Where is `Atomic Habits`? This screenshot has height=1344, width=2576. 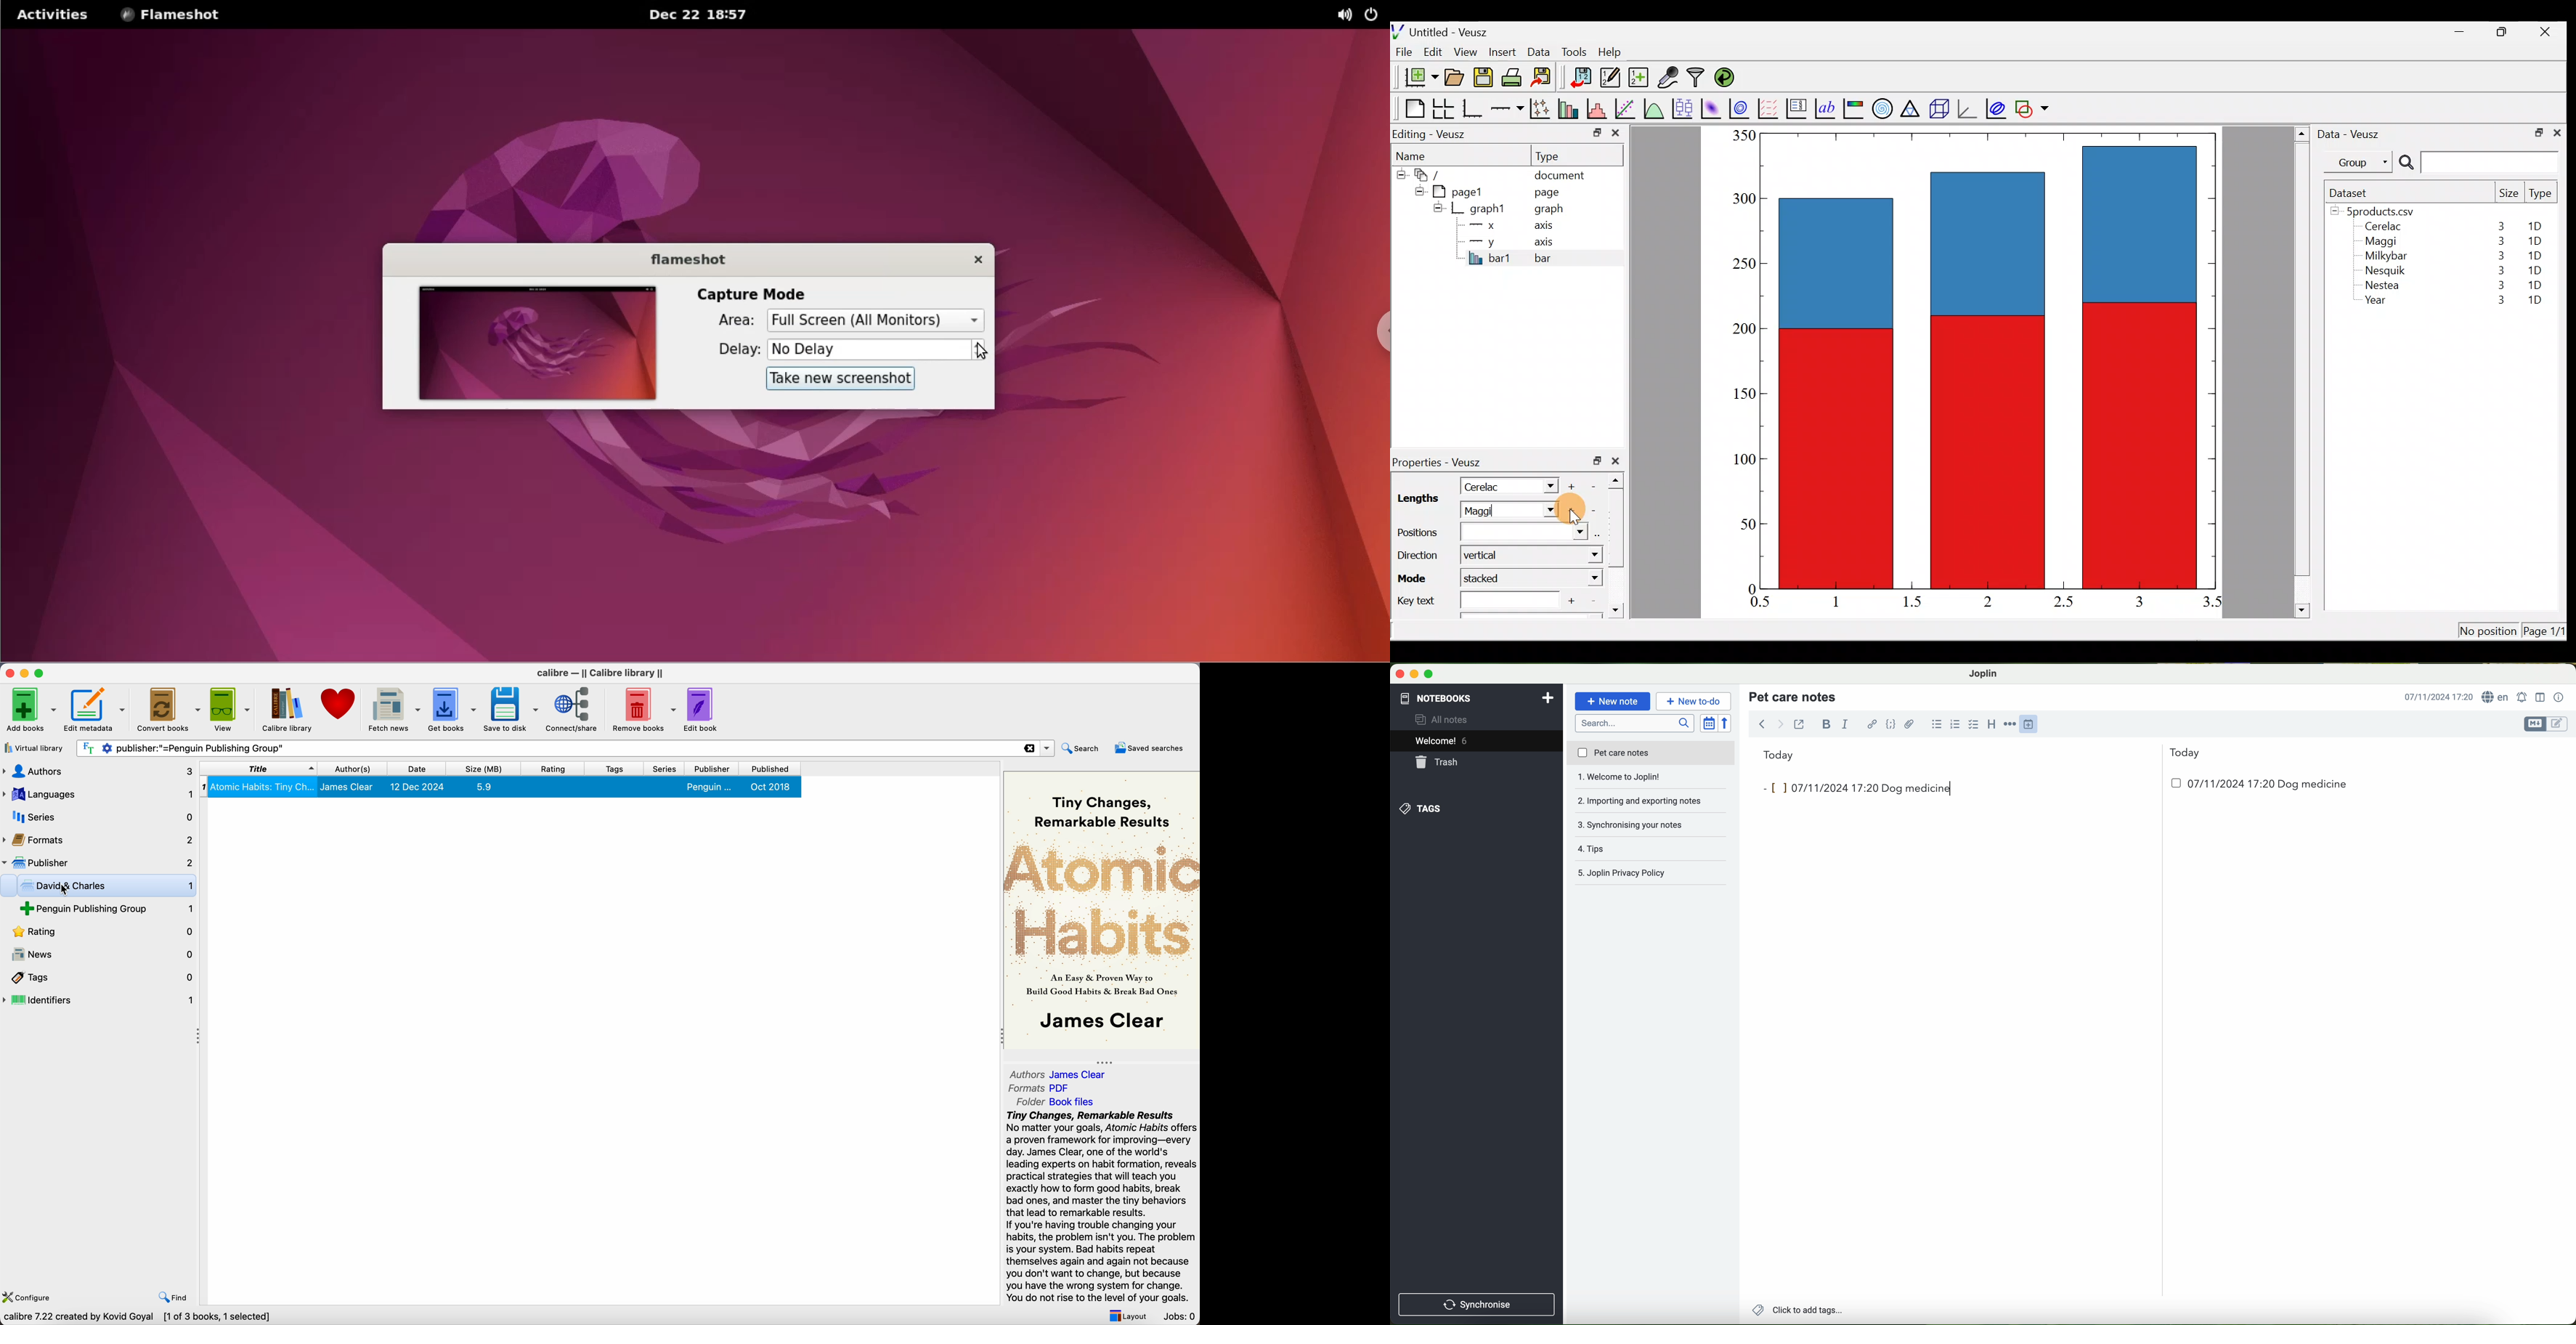 Atomic Habits is located at coordinates (502, 786).